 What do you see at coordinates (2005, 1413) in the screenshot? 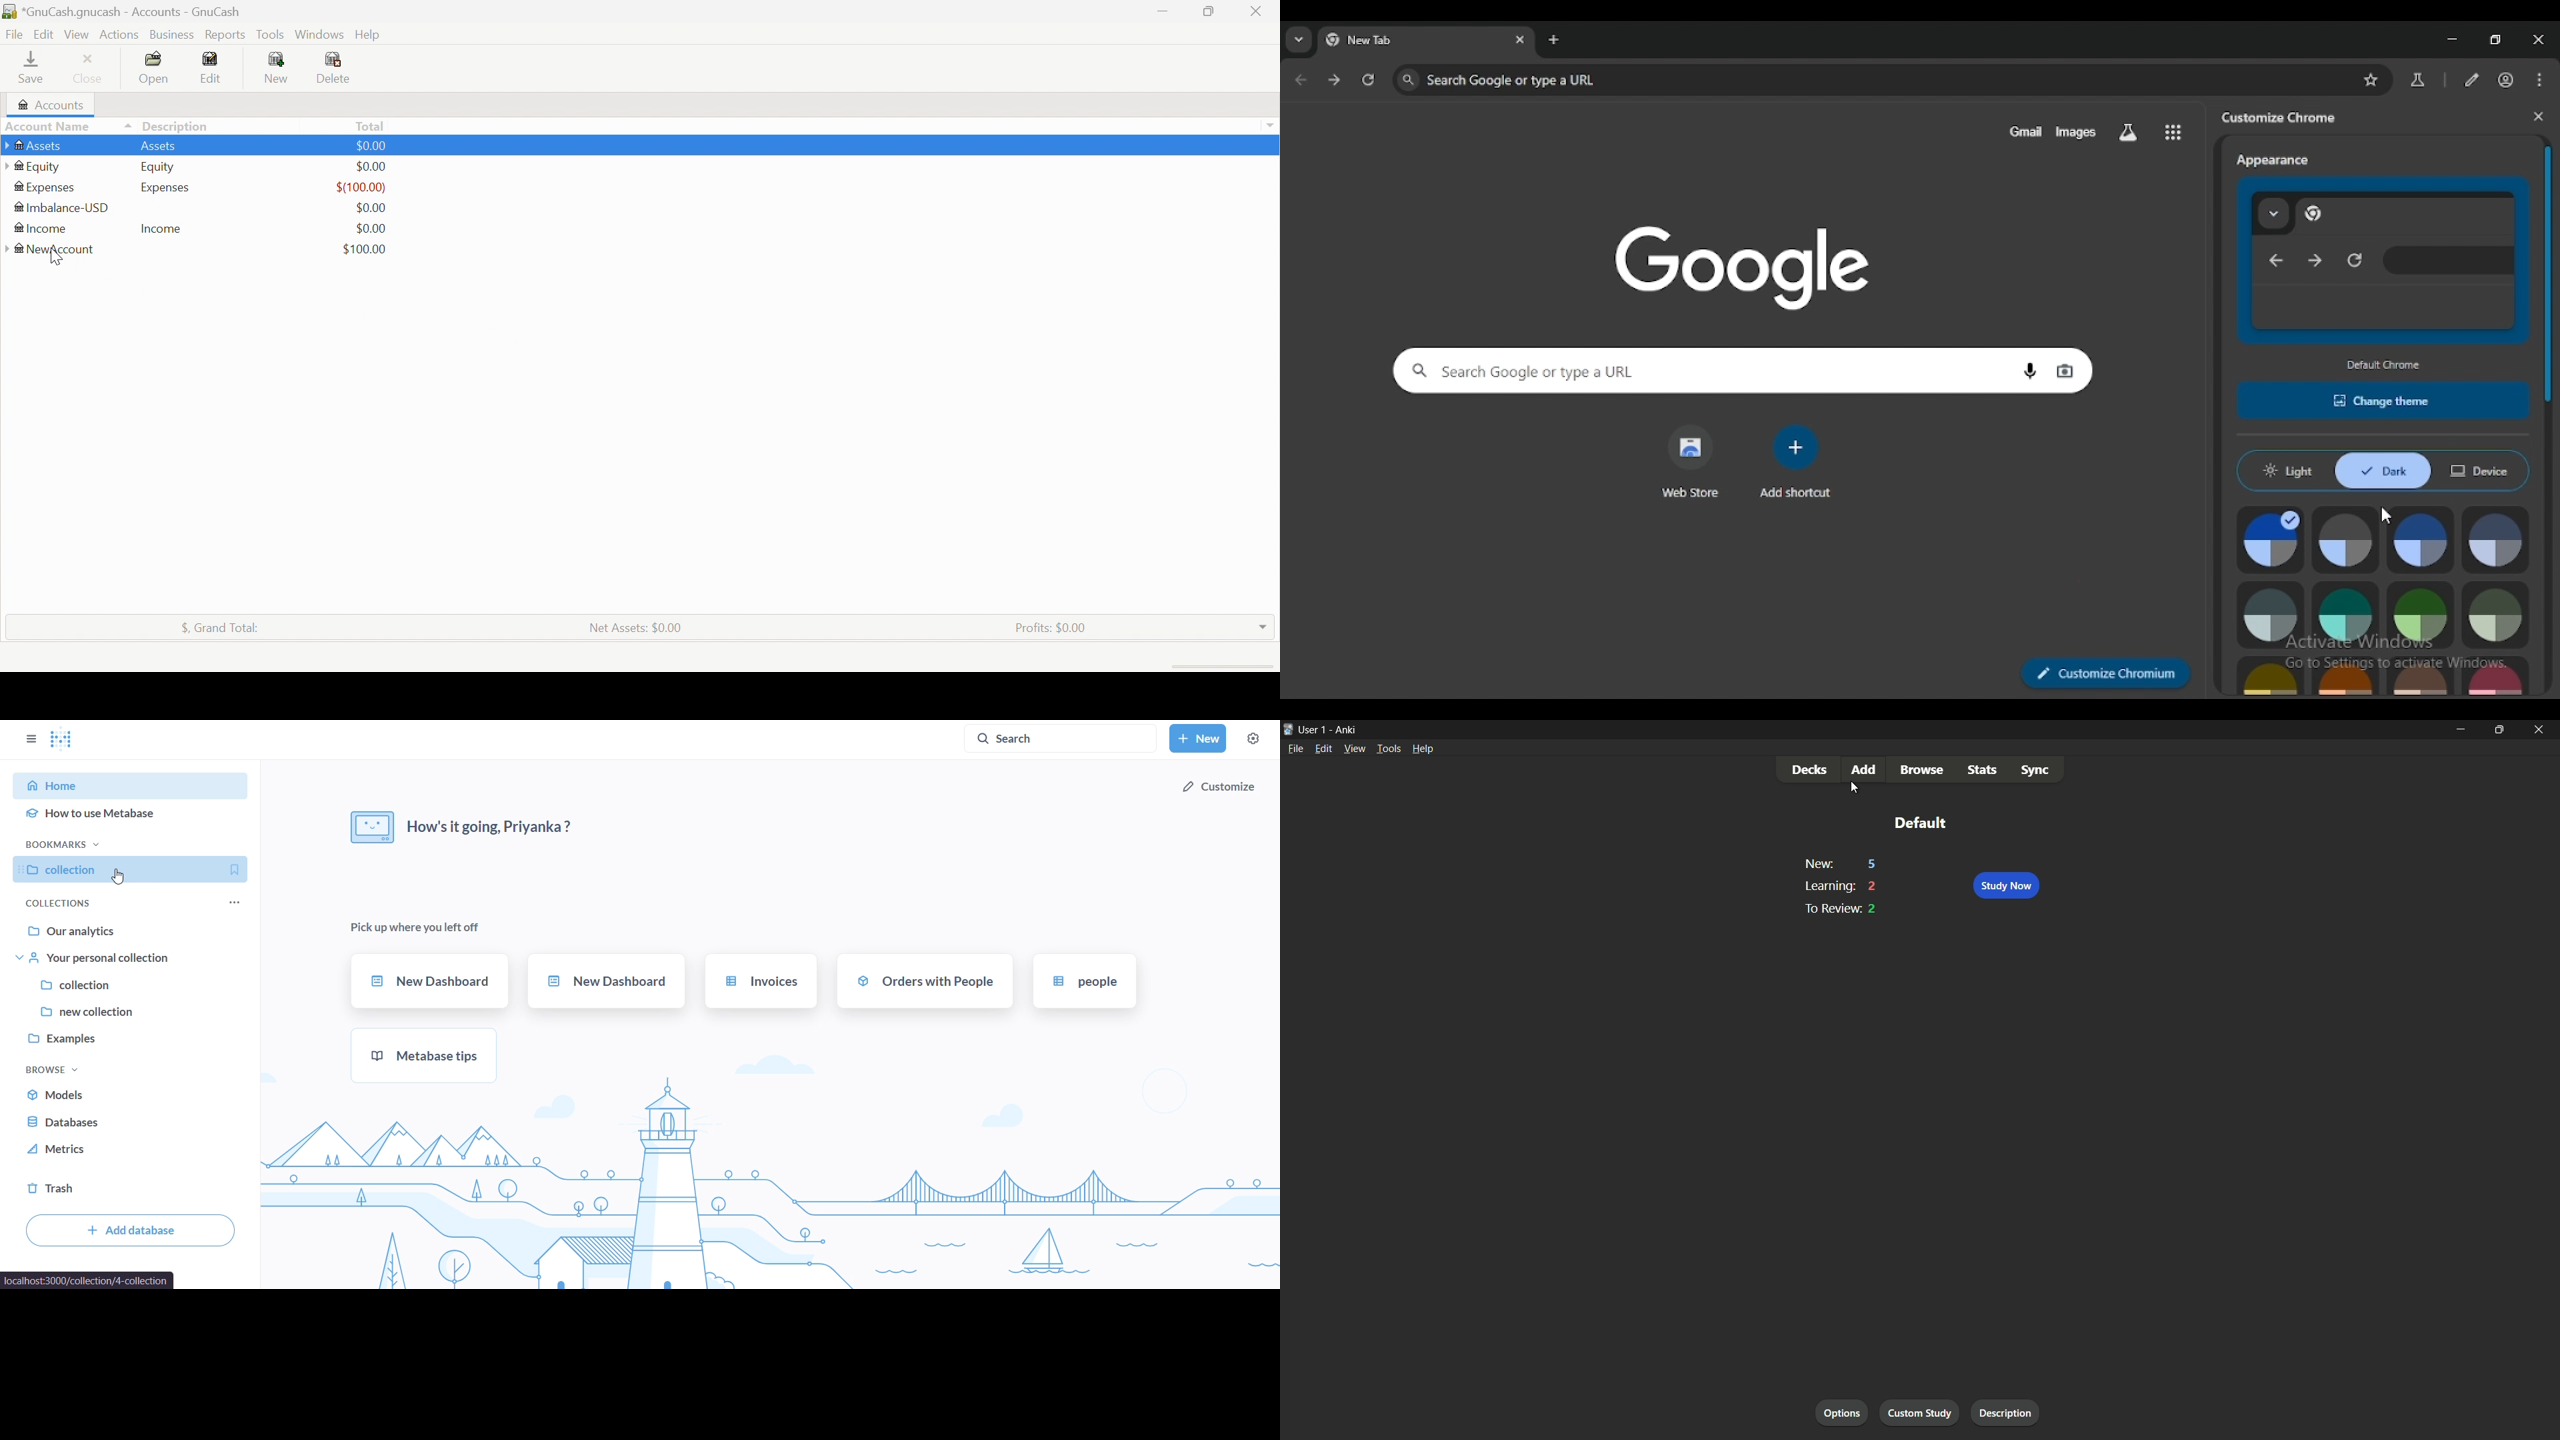
I see `description` at bounding box center [2005, 1413].